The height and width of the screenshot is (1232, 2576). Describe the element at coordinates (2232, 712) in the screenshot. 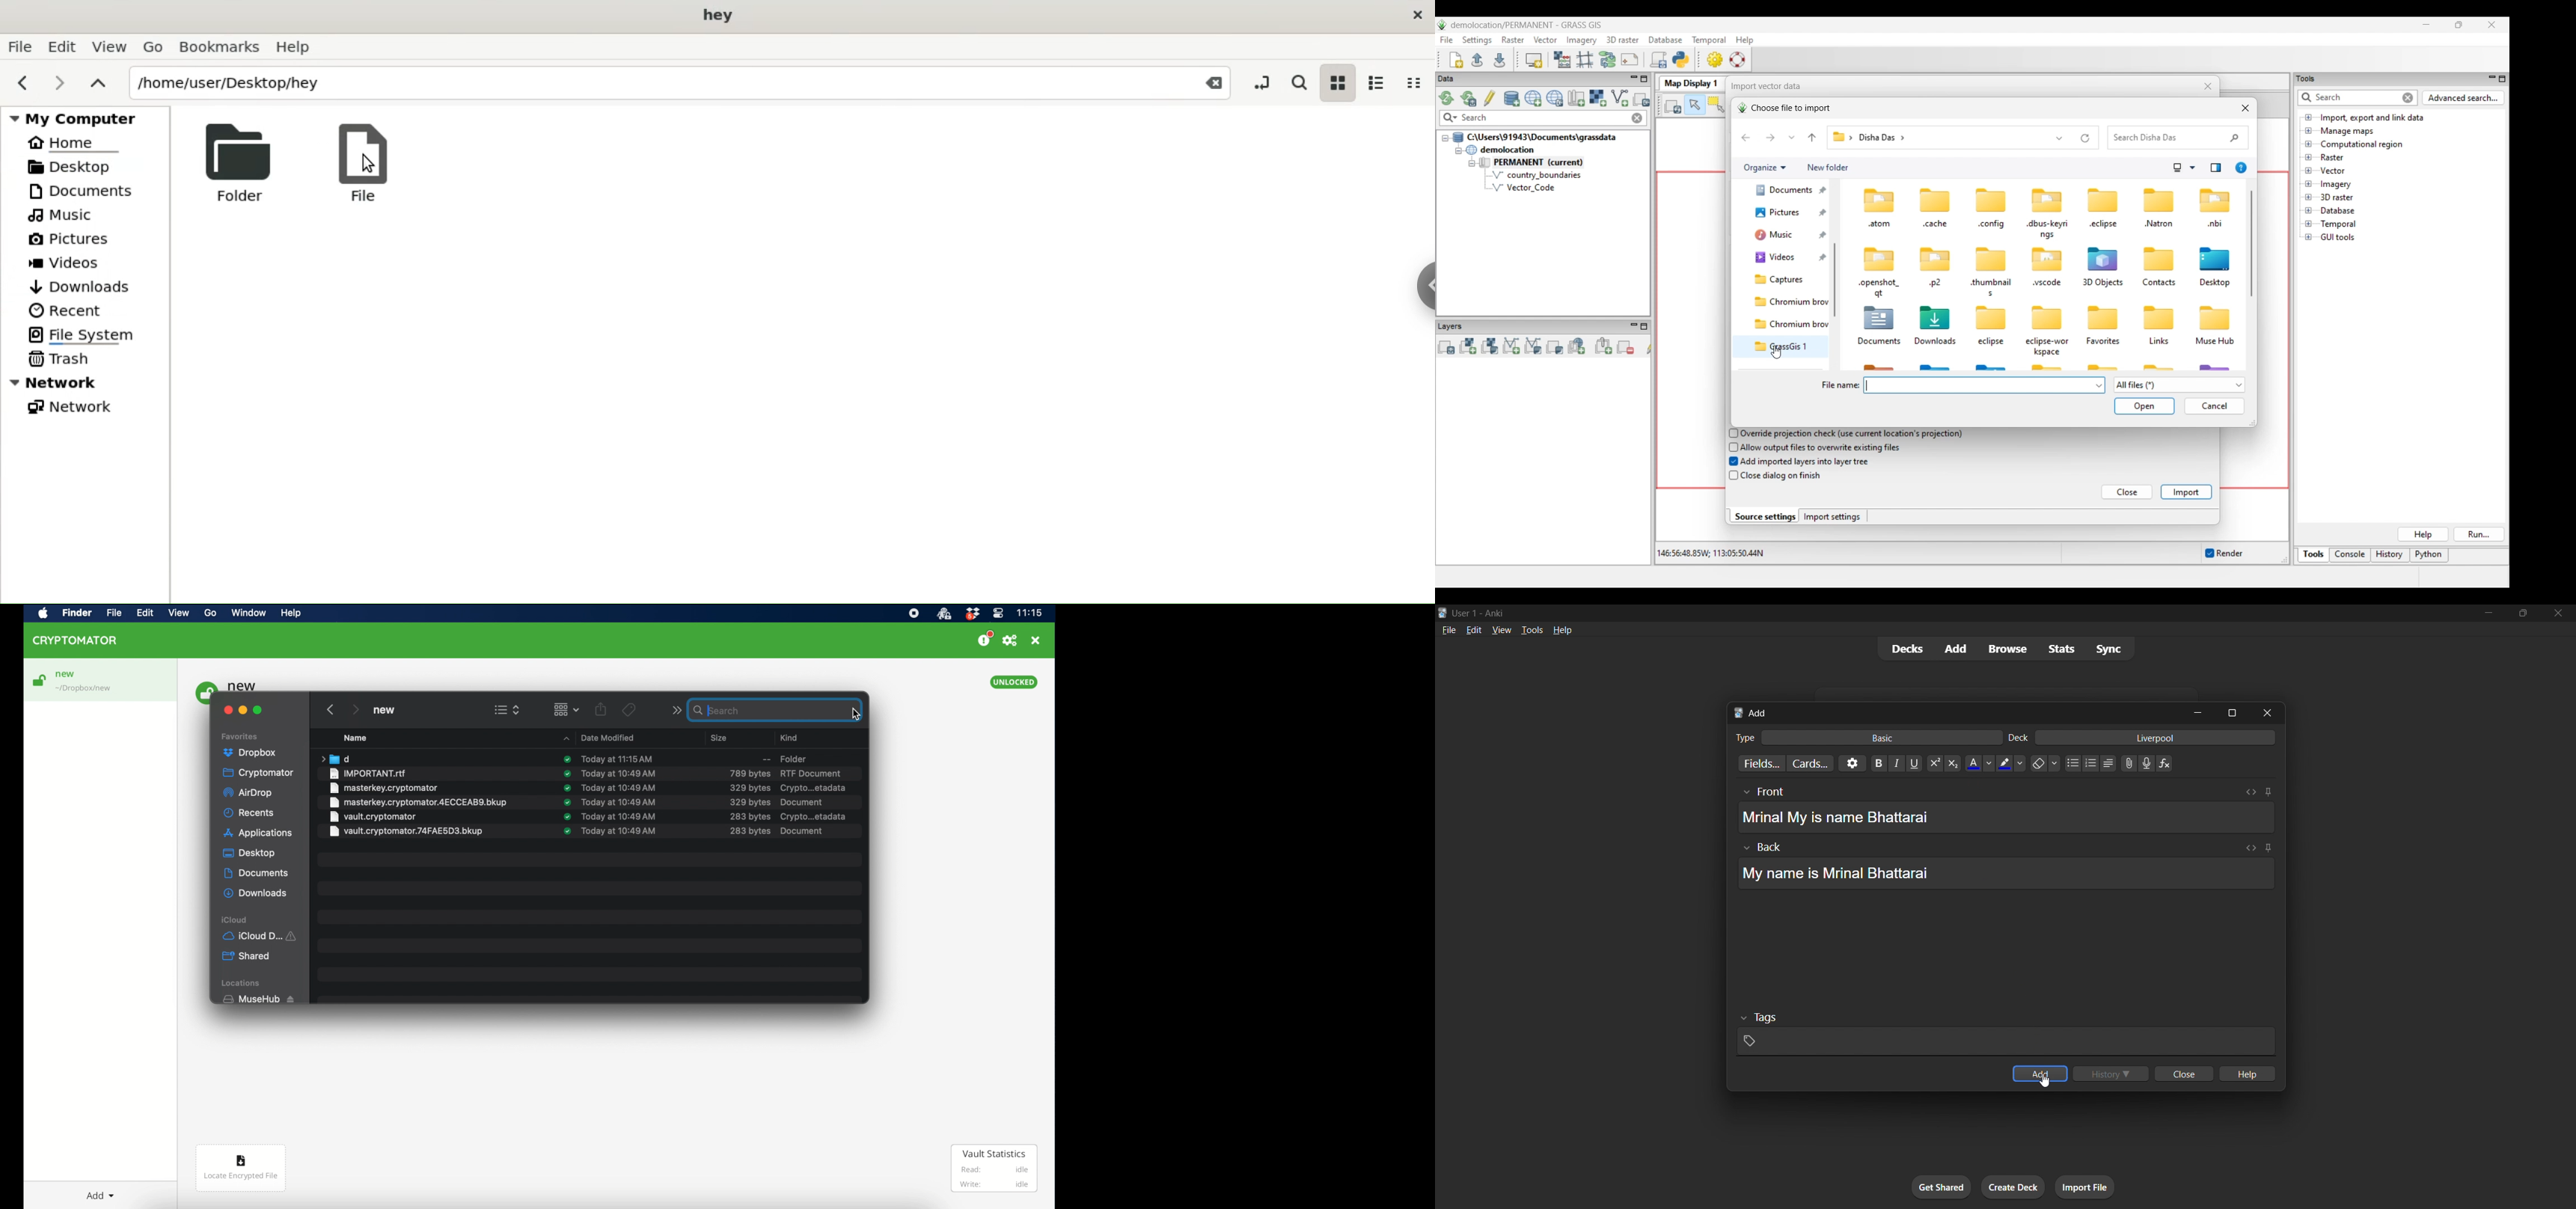

I see `maximize` at that location.